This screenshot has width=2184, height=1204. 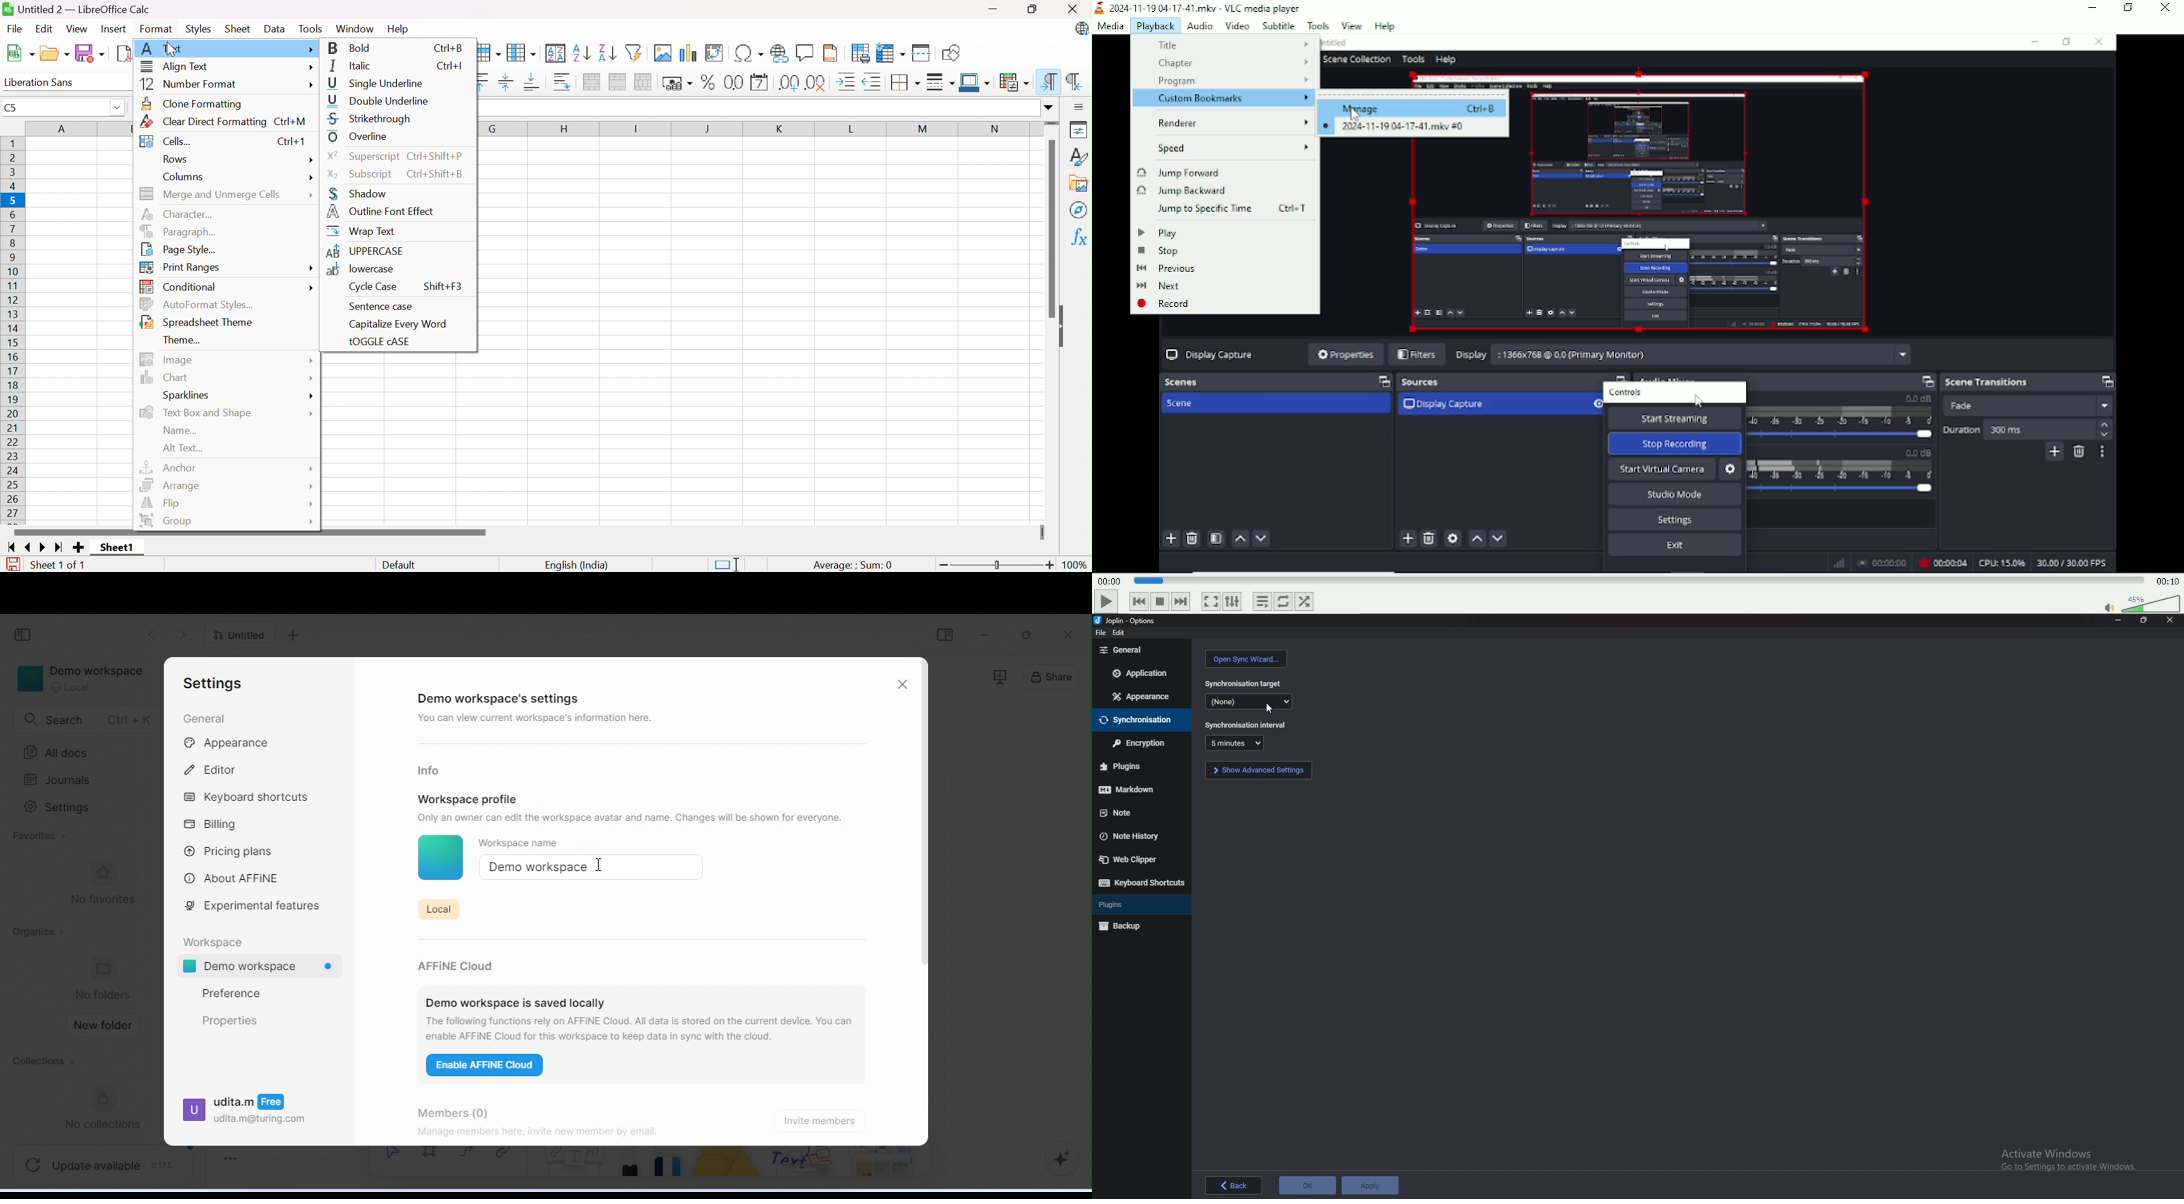 What do you see at coordinates (1164, 304) in the screenshot?
I see `record` at bounding box center [1164, 304].